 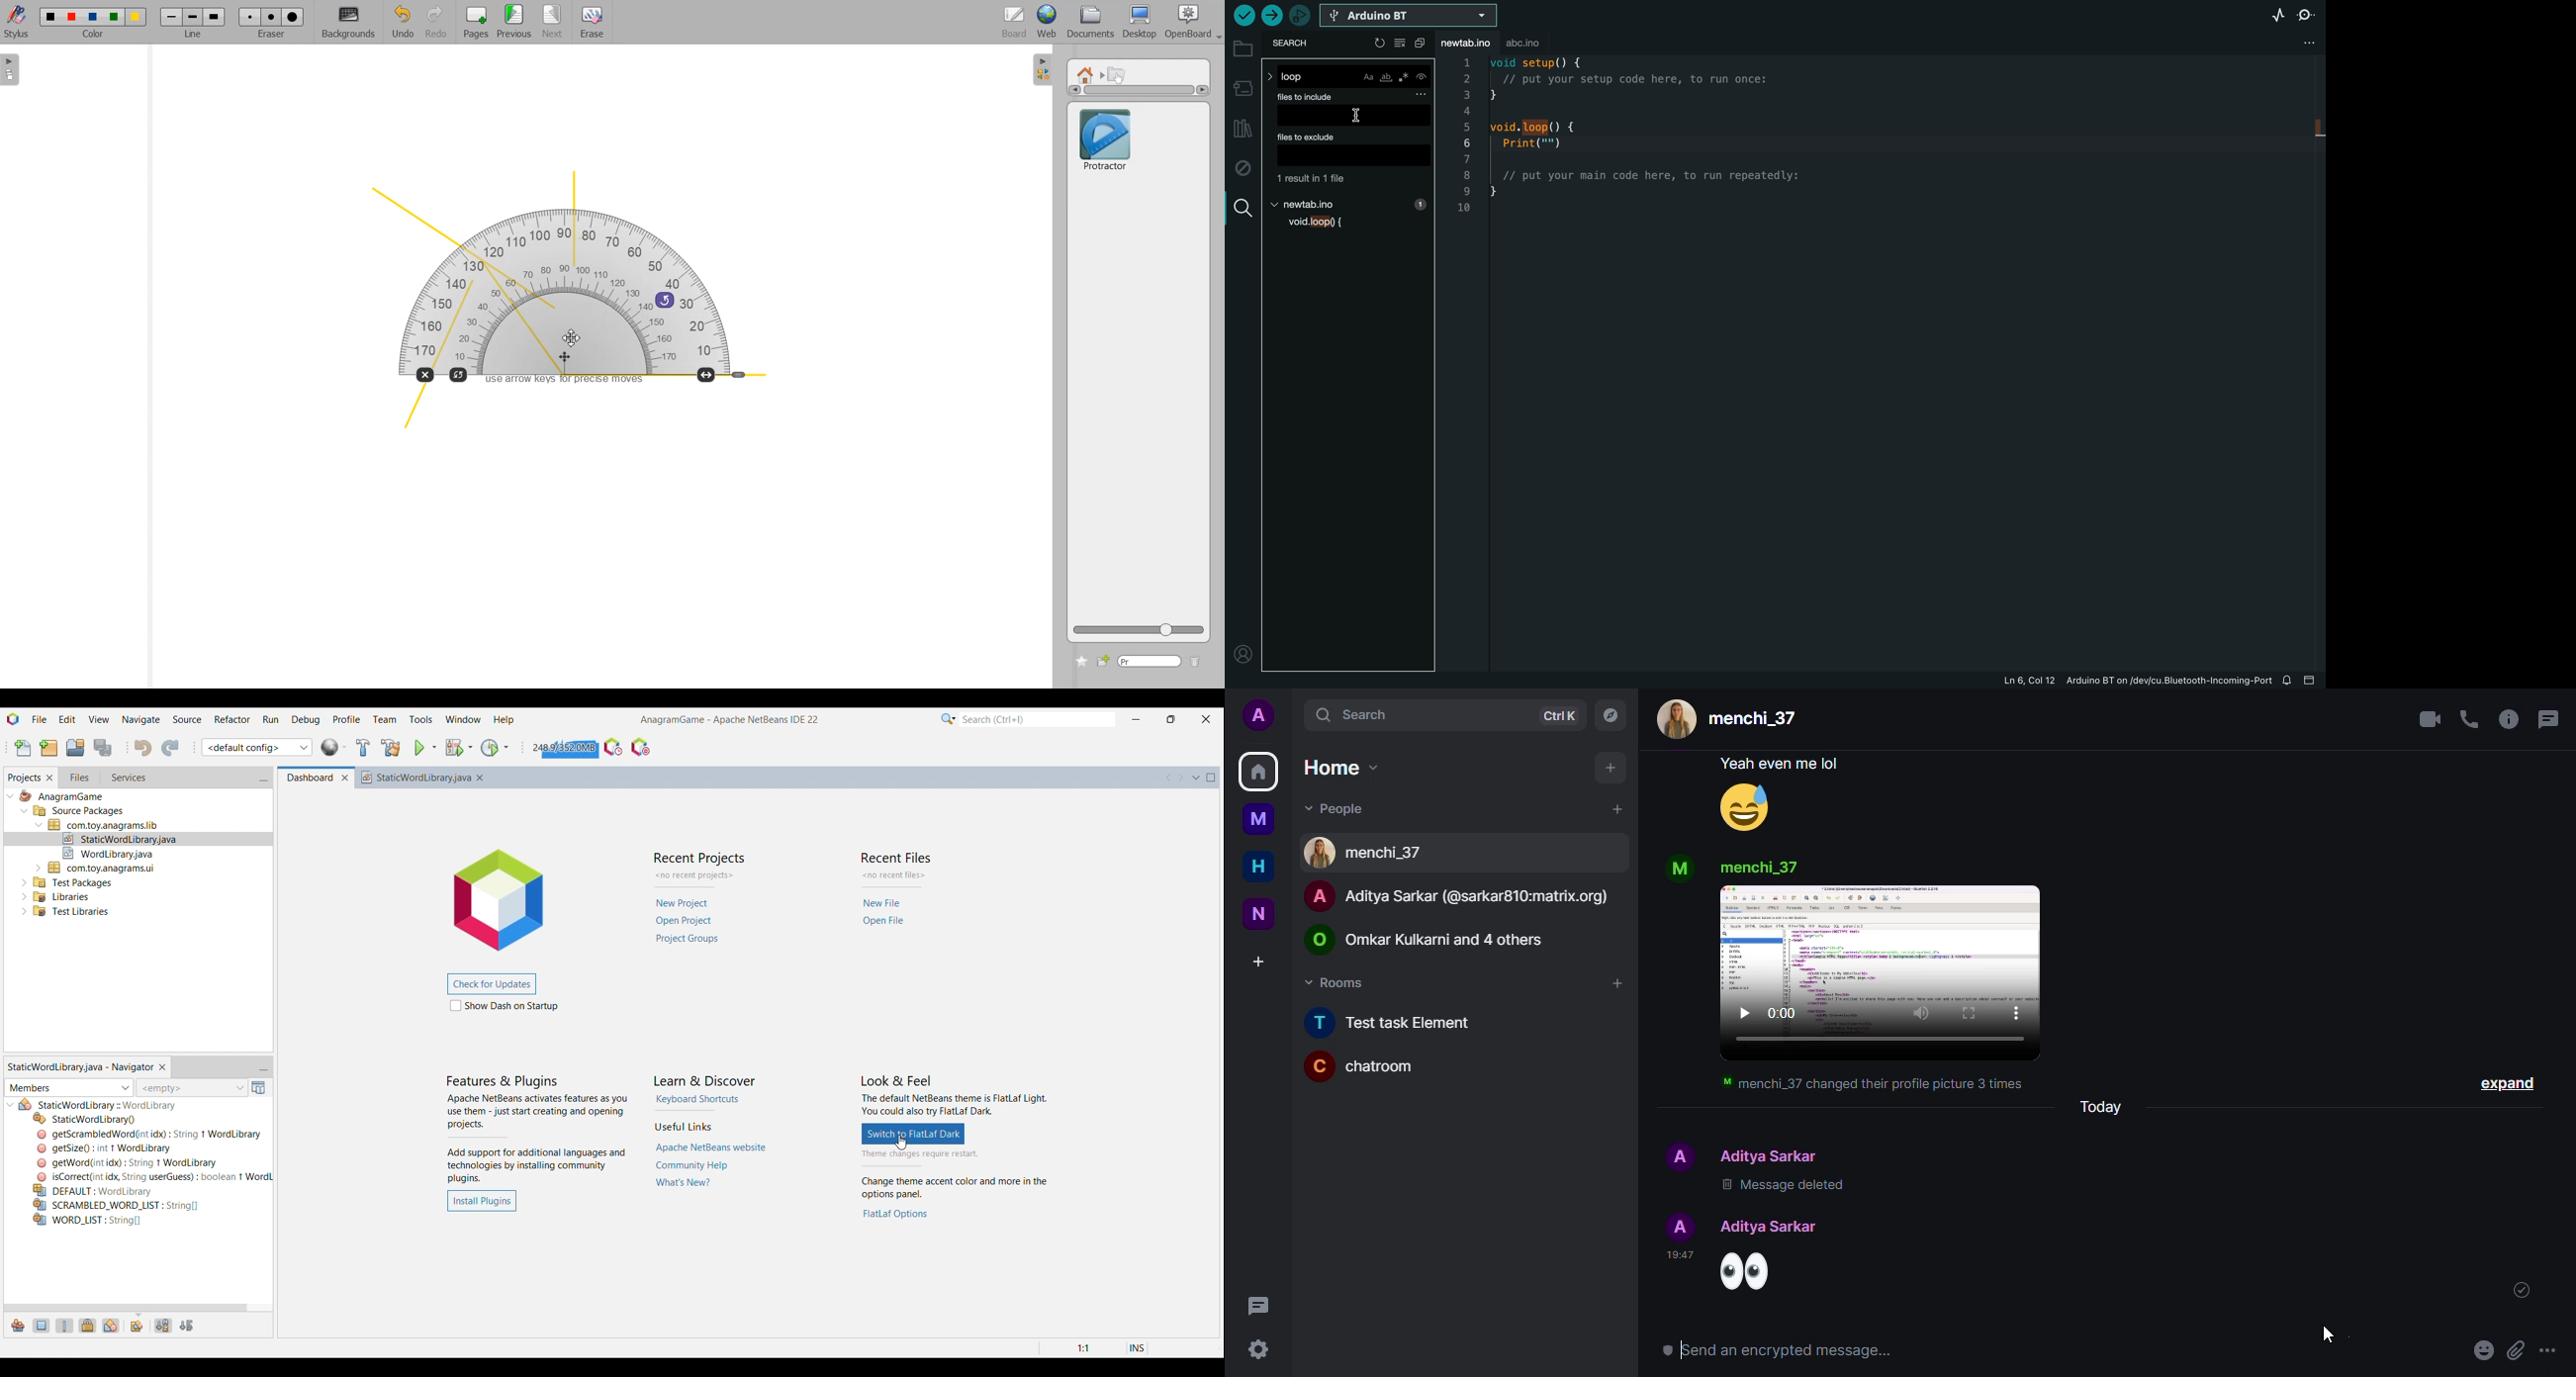 I want to click on copy, so click(x=1422, y=44).